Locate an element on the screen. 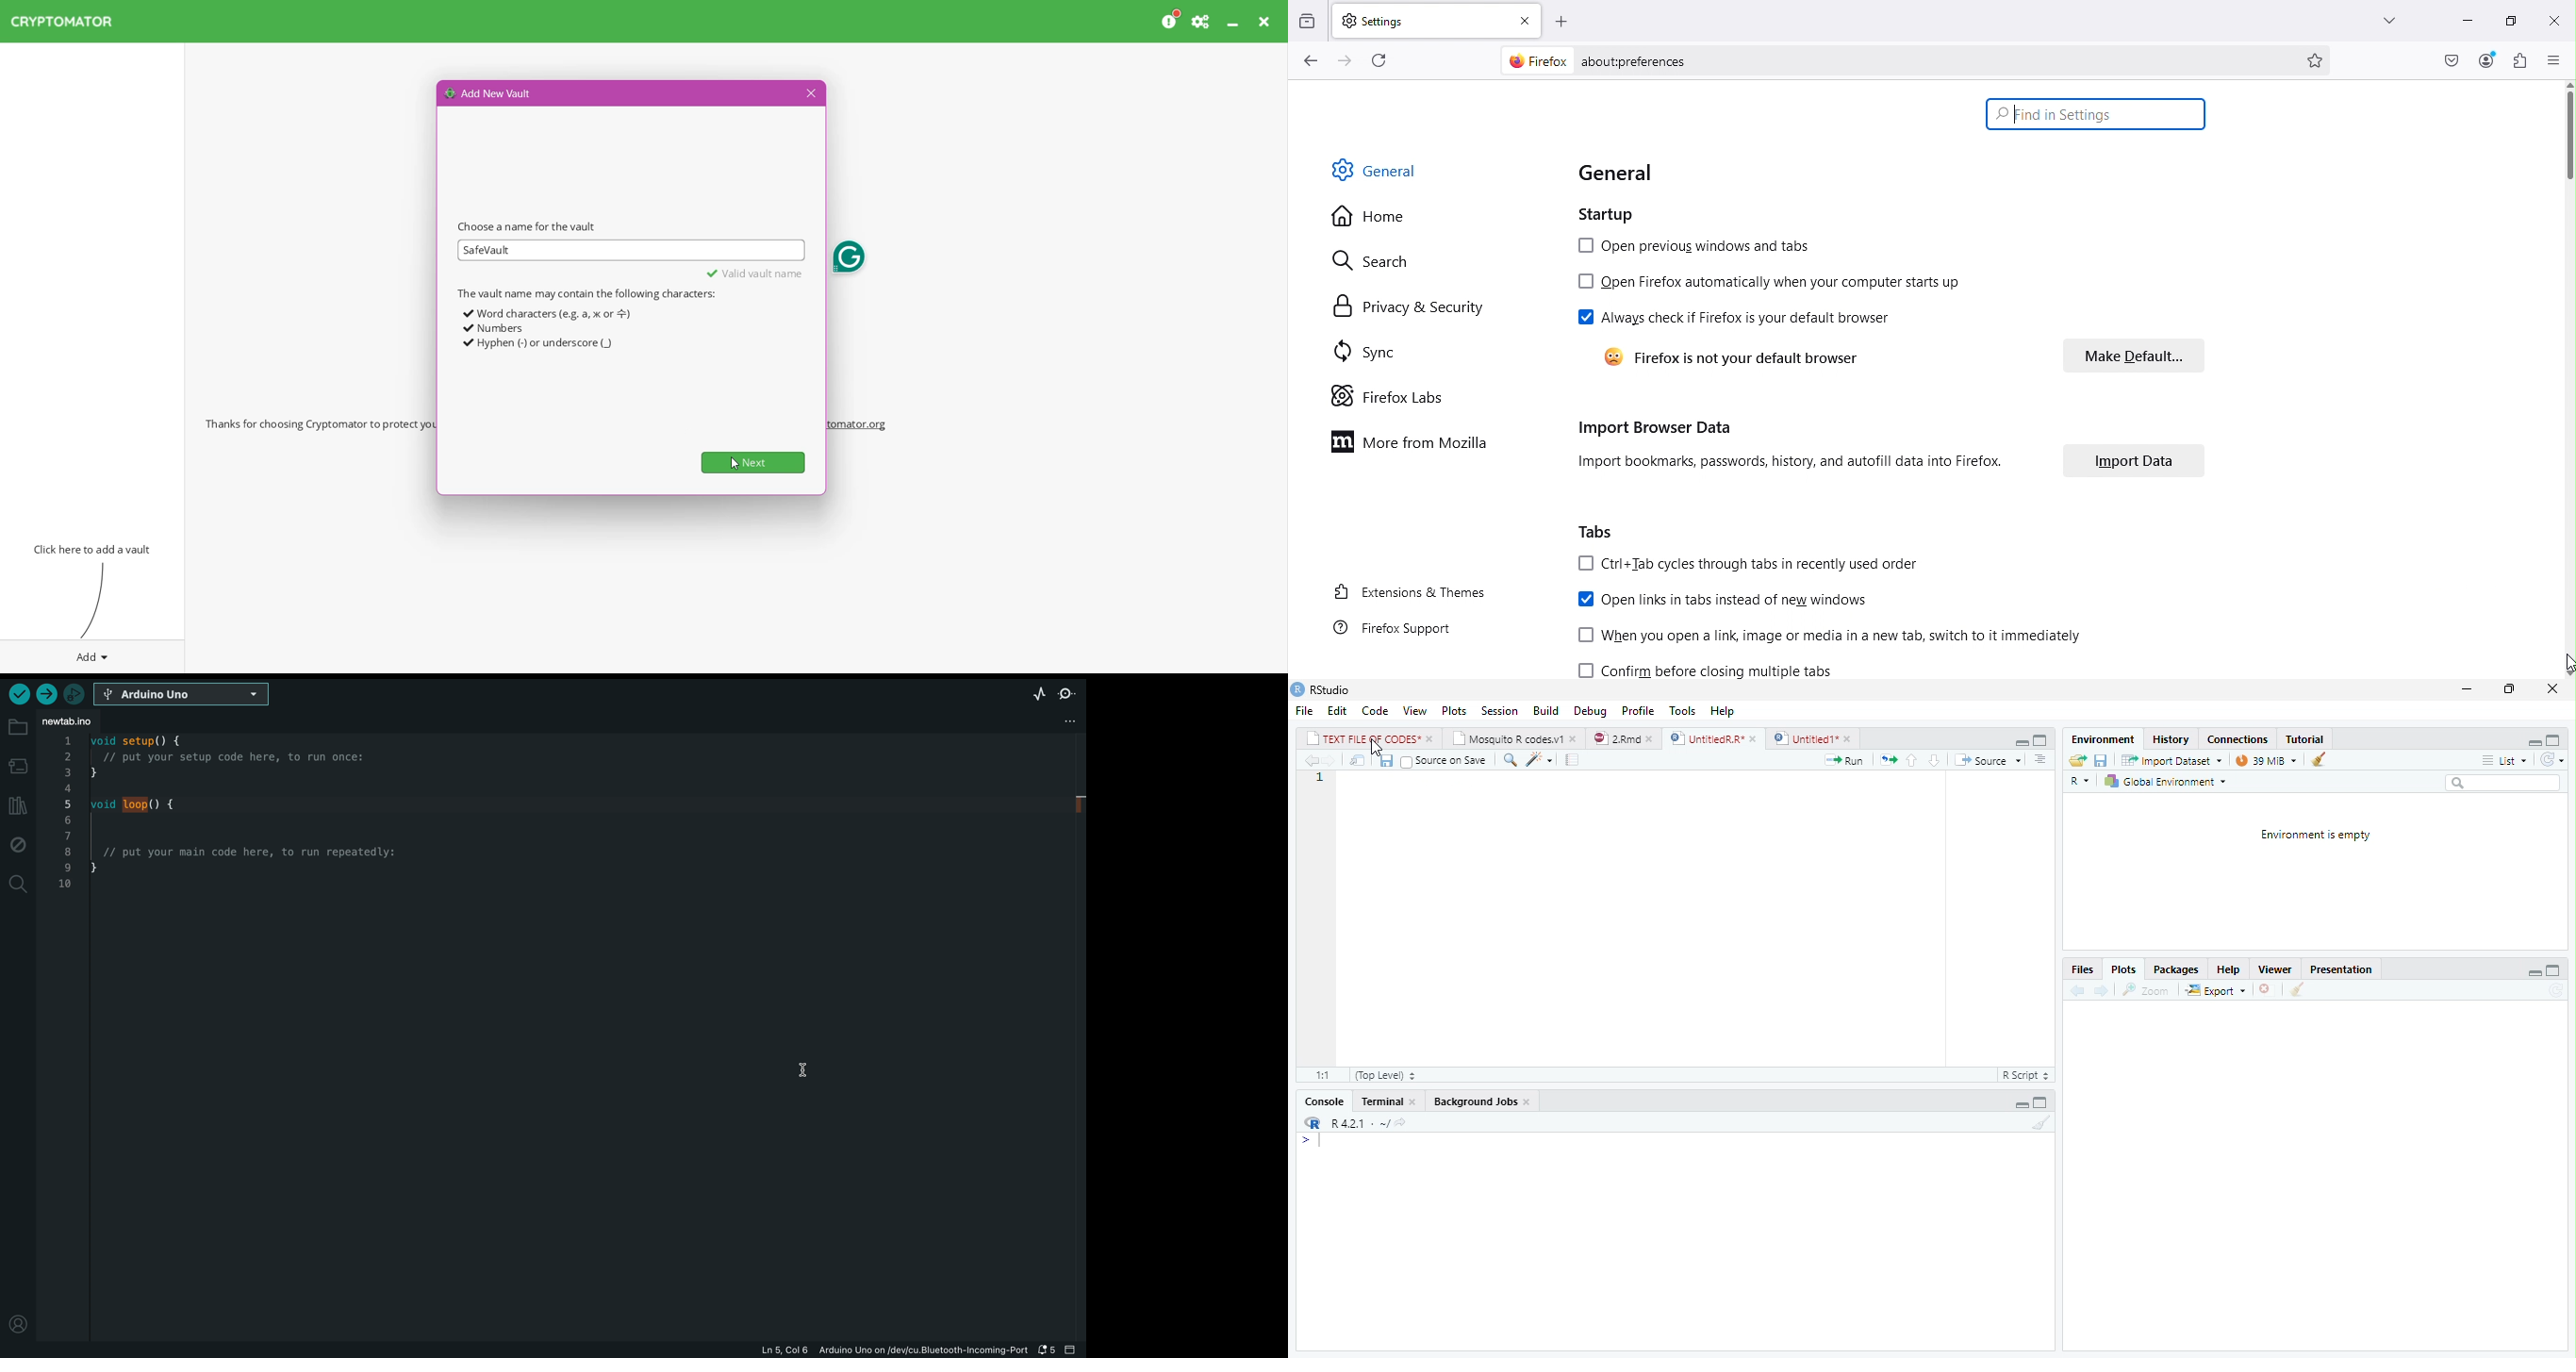 The height and width of the screenshot is (1372, 2576). Packages is located at coordinates (2176, 969).